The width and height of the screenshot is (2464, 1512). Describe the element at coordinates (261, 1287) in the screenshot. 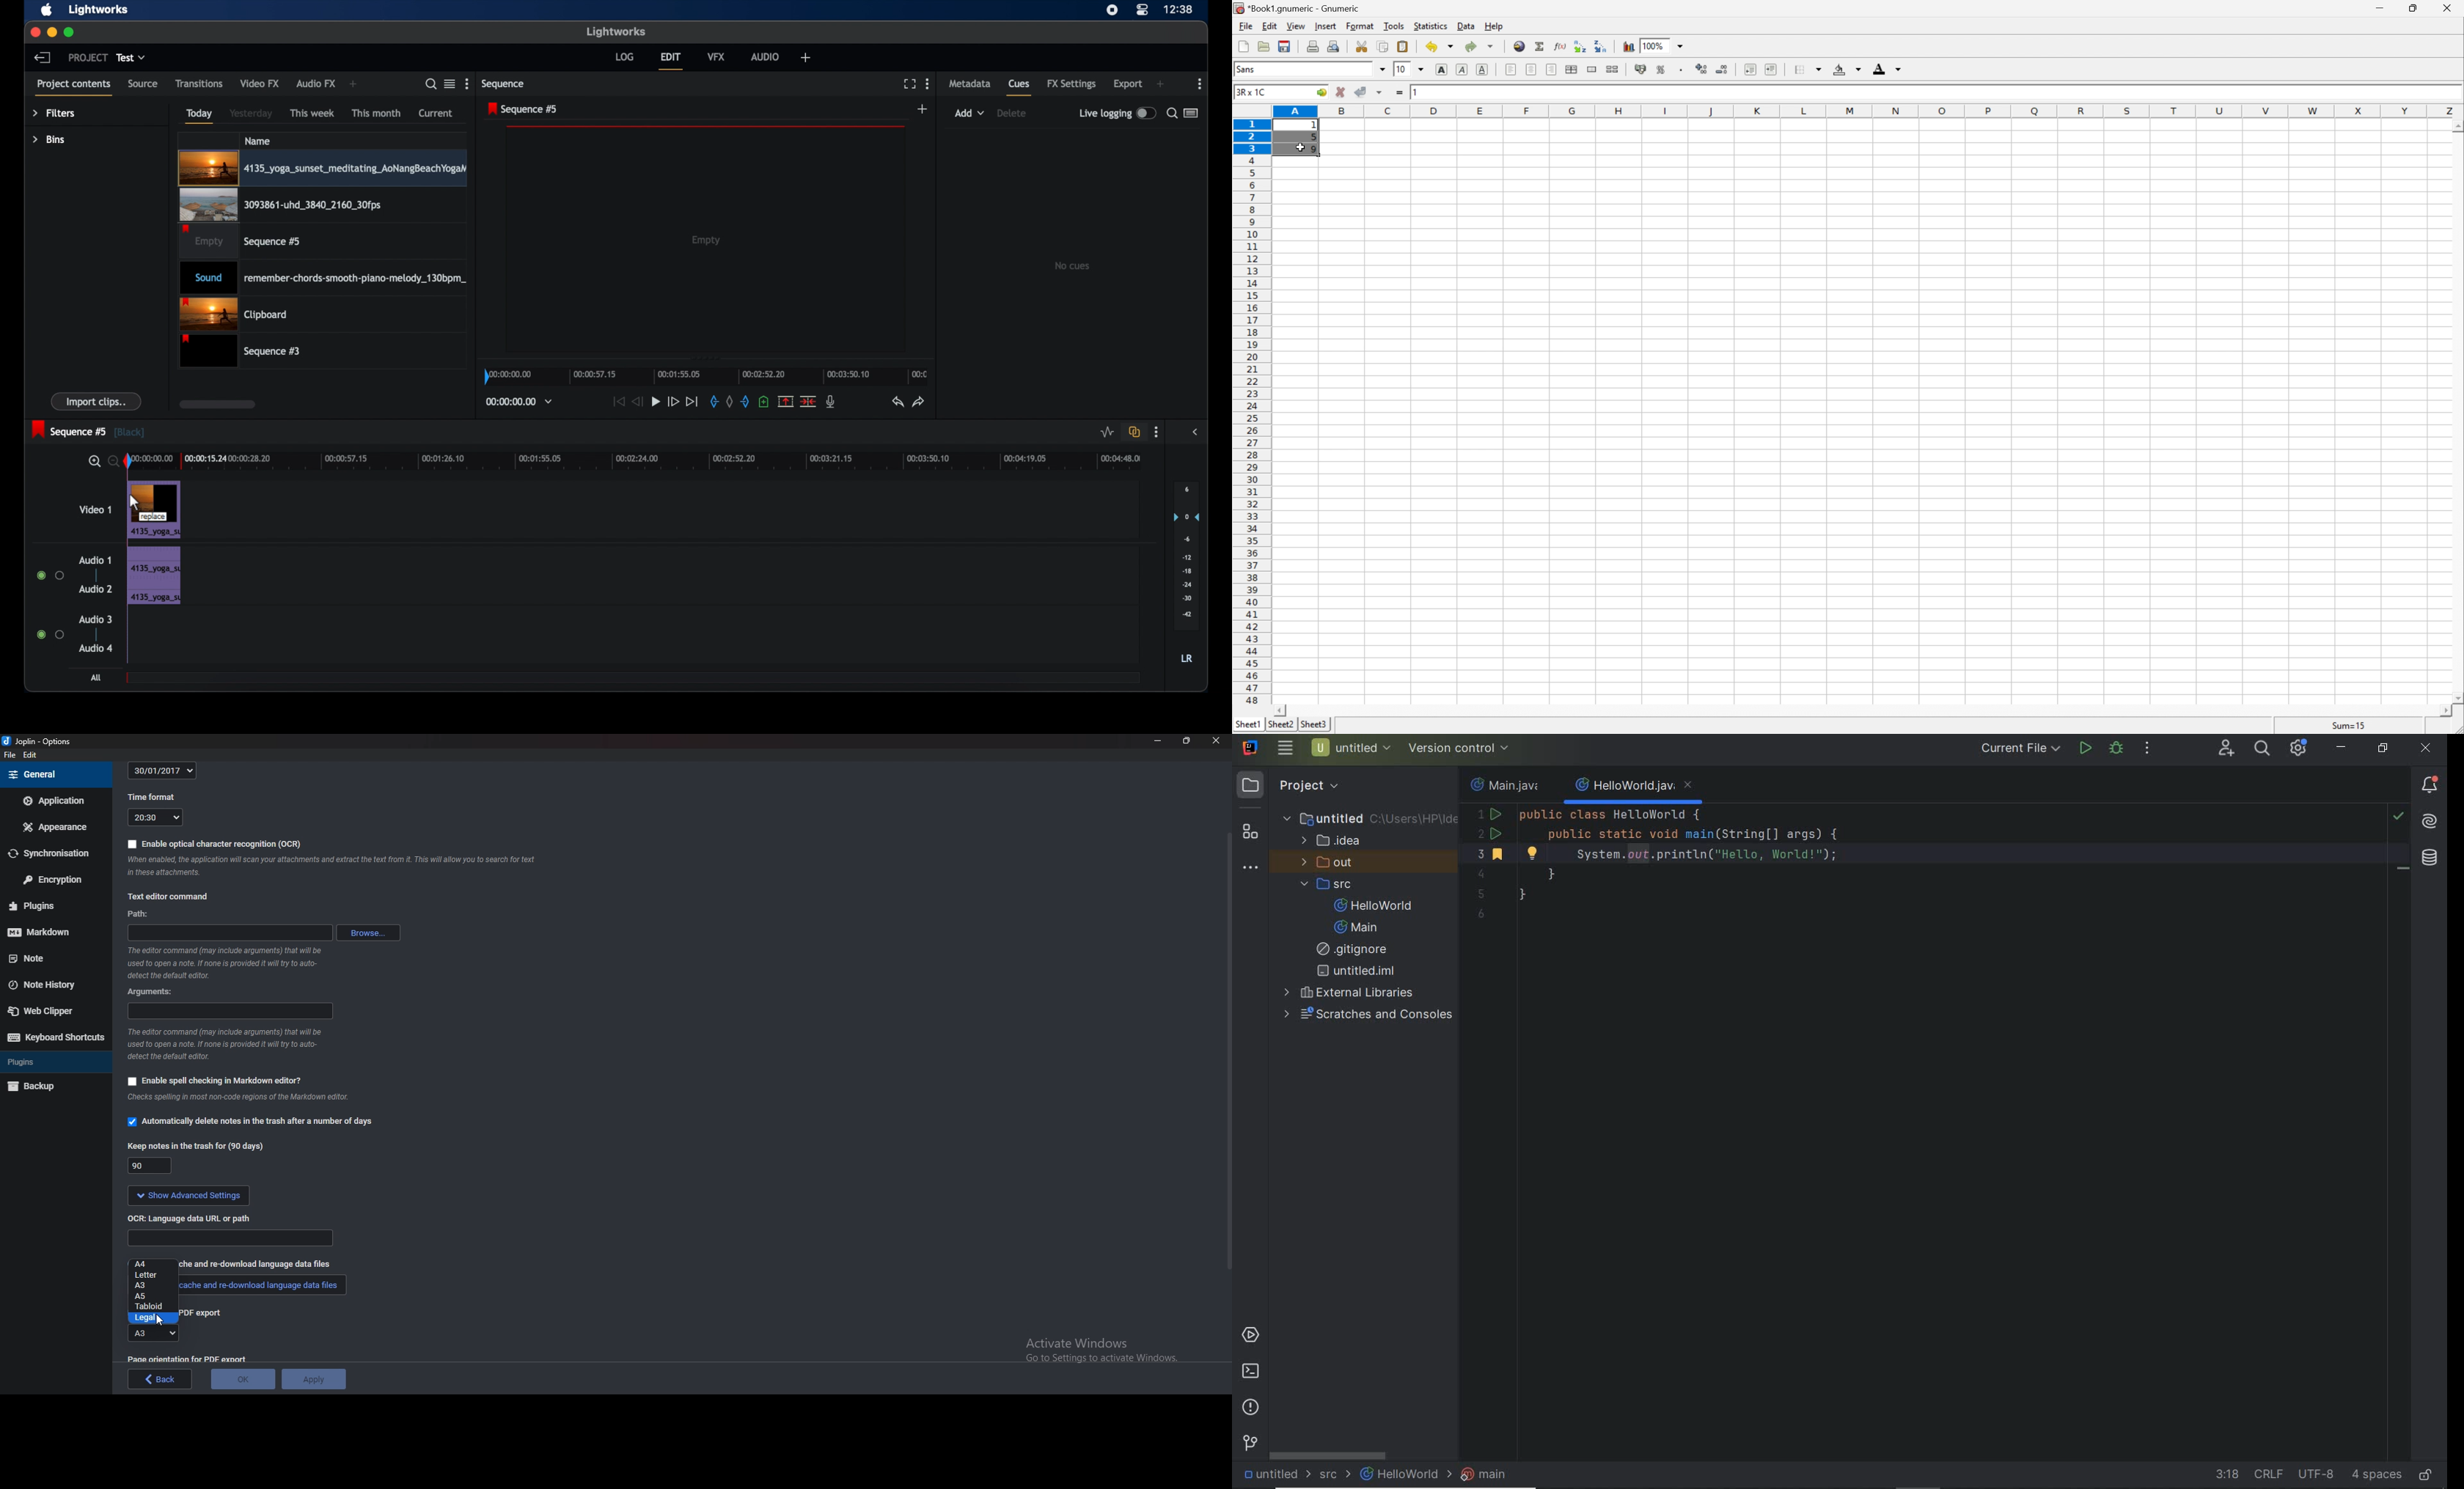

I see `cache and re-download language data files` at that location.